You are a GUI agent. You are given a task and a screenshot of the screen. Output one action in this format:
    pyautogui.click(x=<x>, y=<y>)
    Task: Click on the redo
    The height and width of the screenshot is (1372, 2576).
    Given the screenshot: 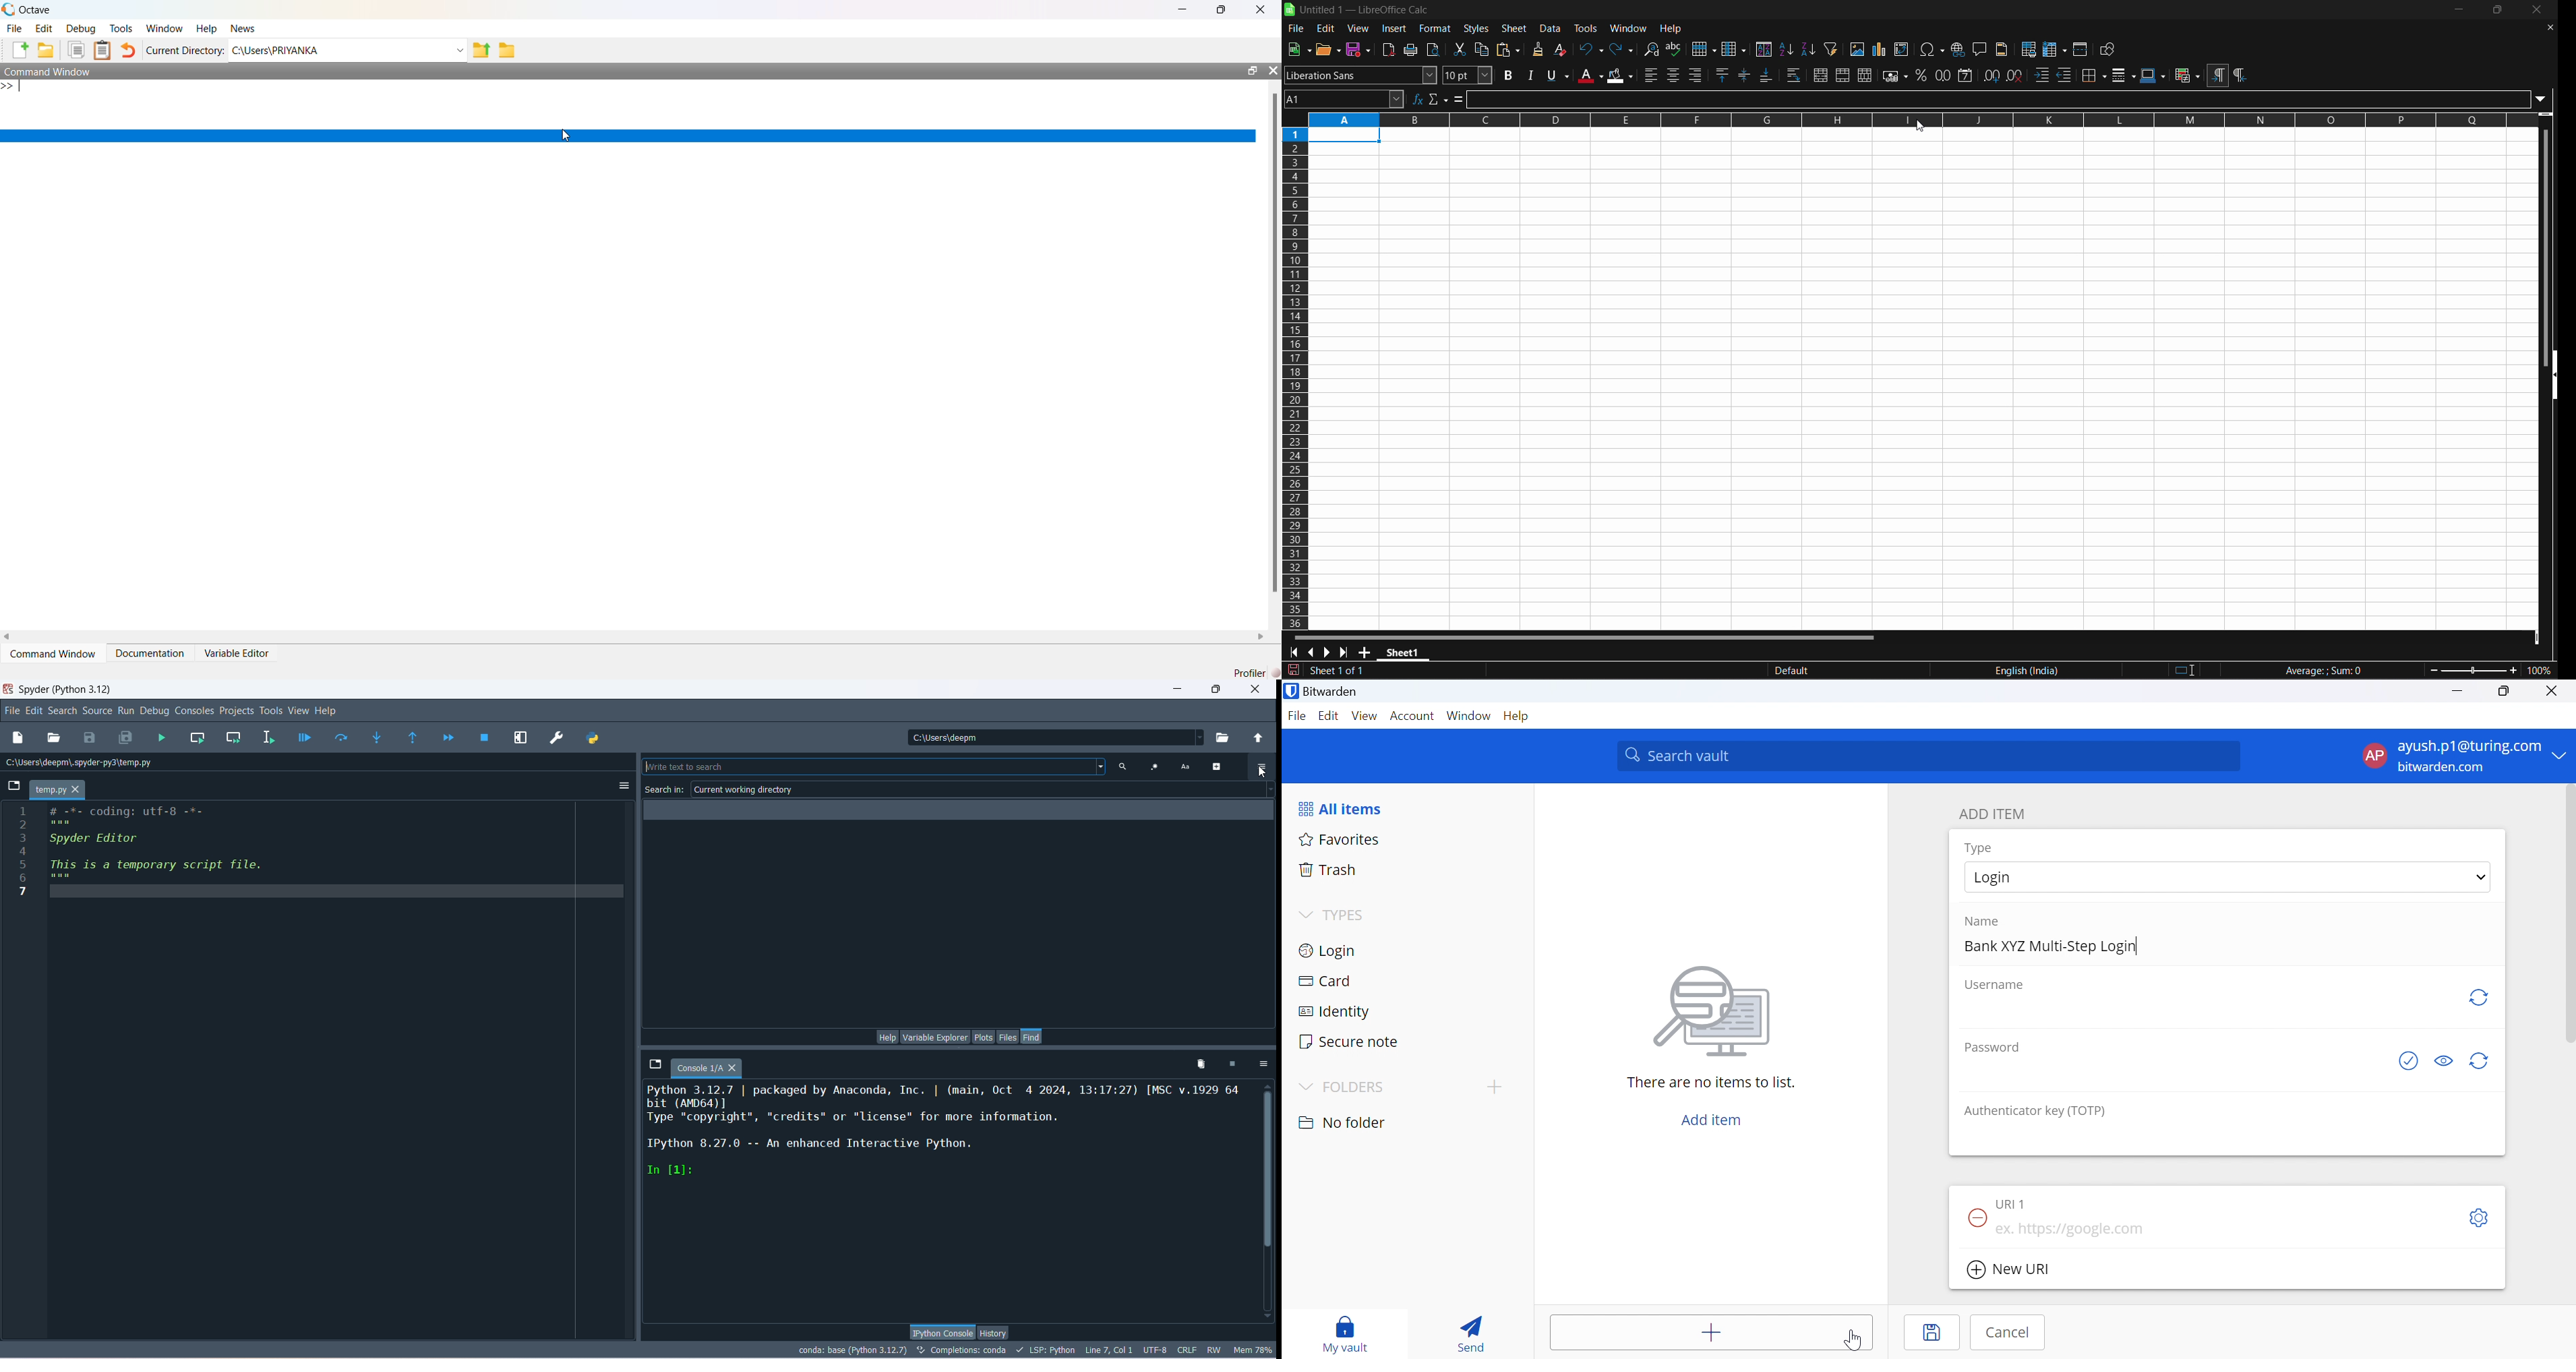 What is the action you would take?
    pyautogui.click(x=1621, y=49)
    